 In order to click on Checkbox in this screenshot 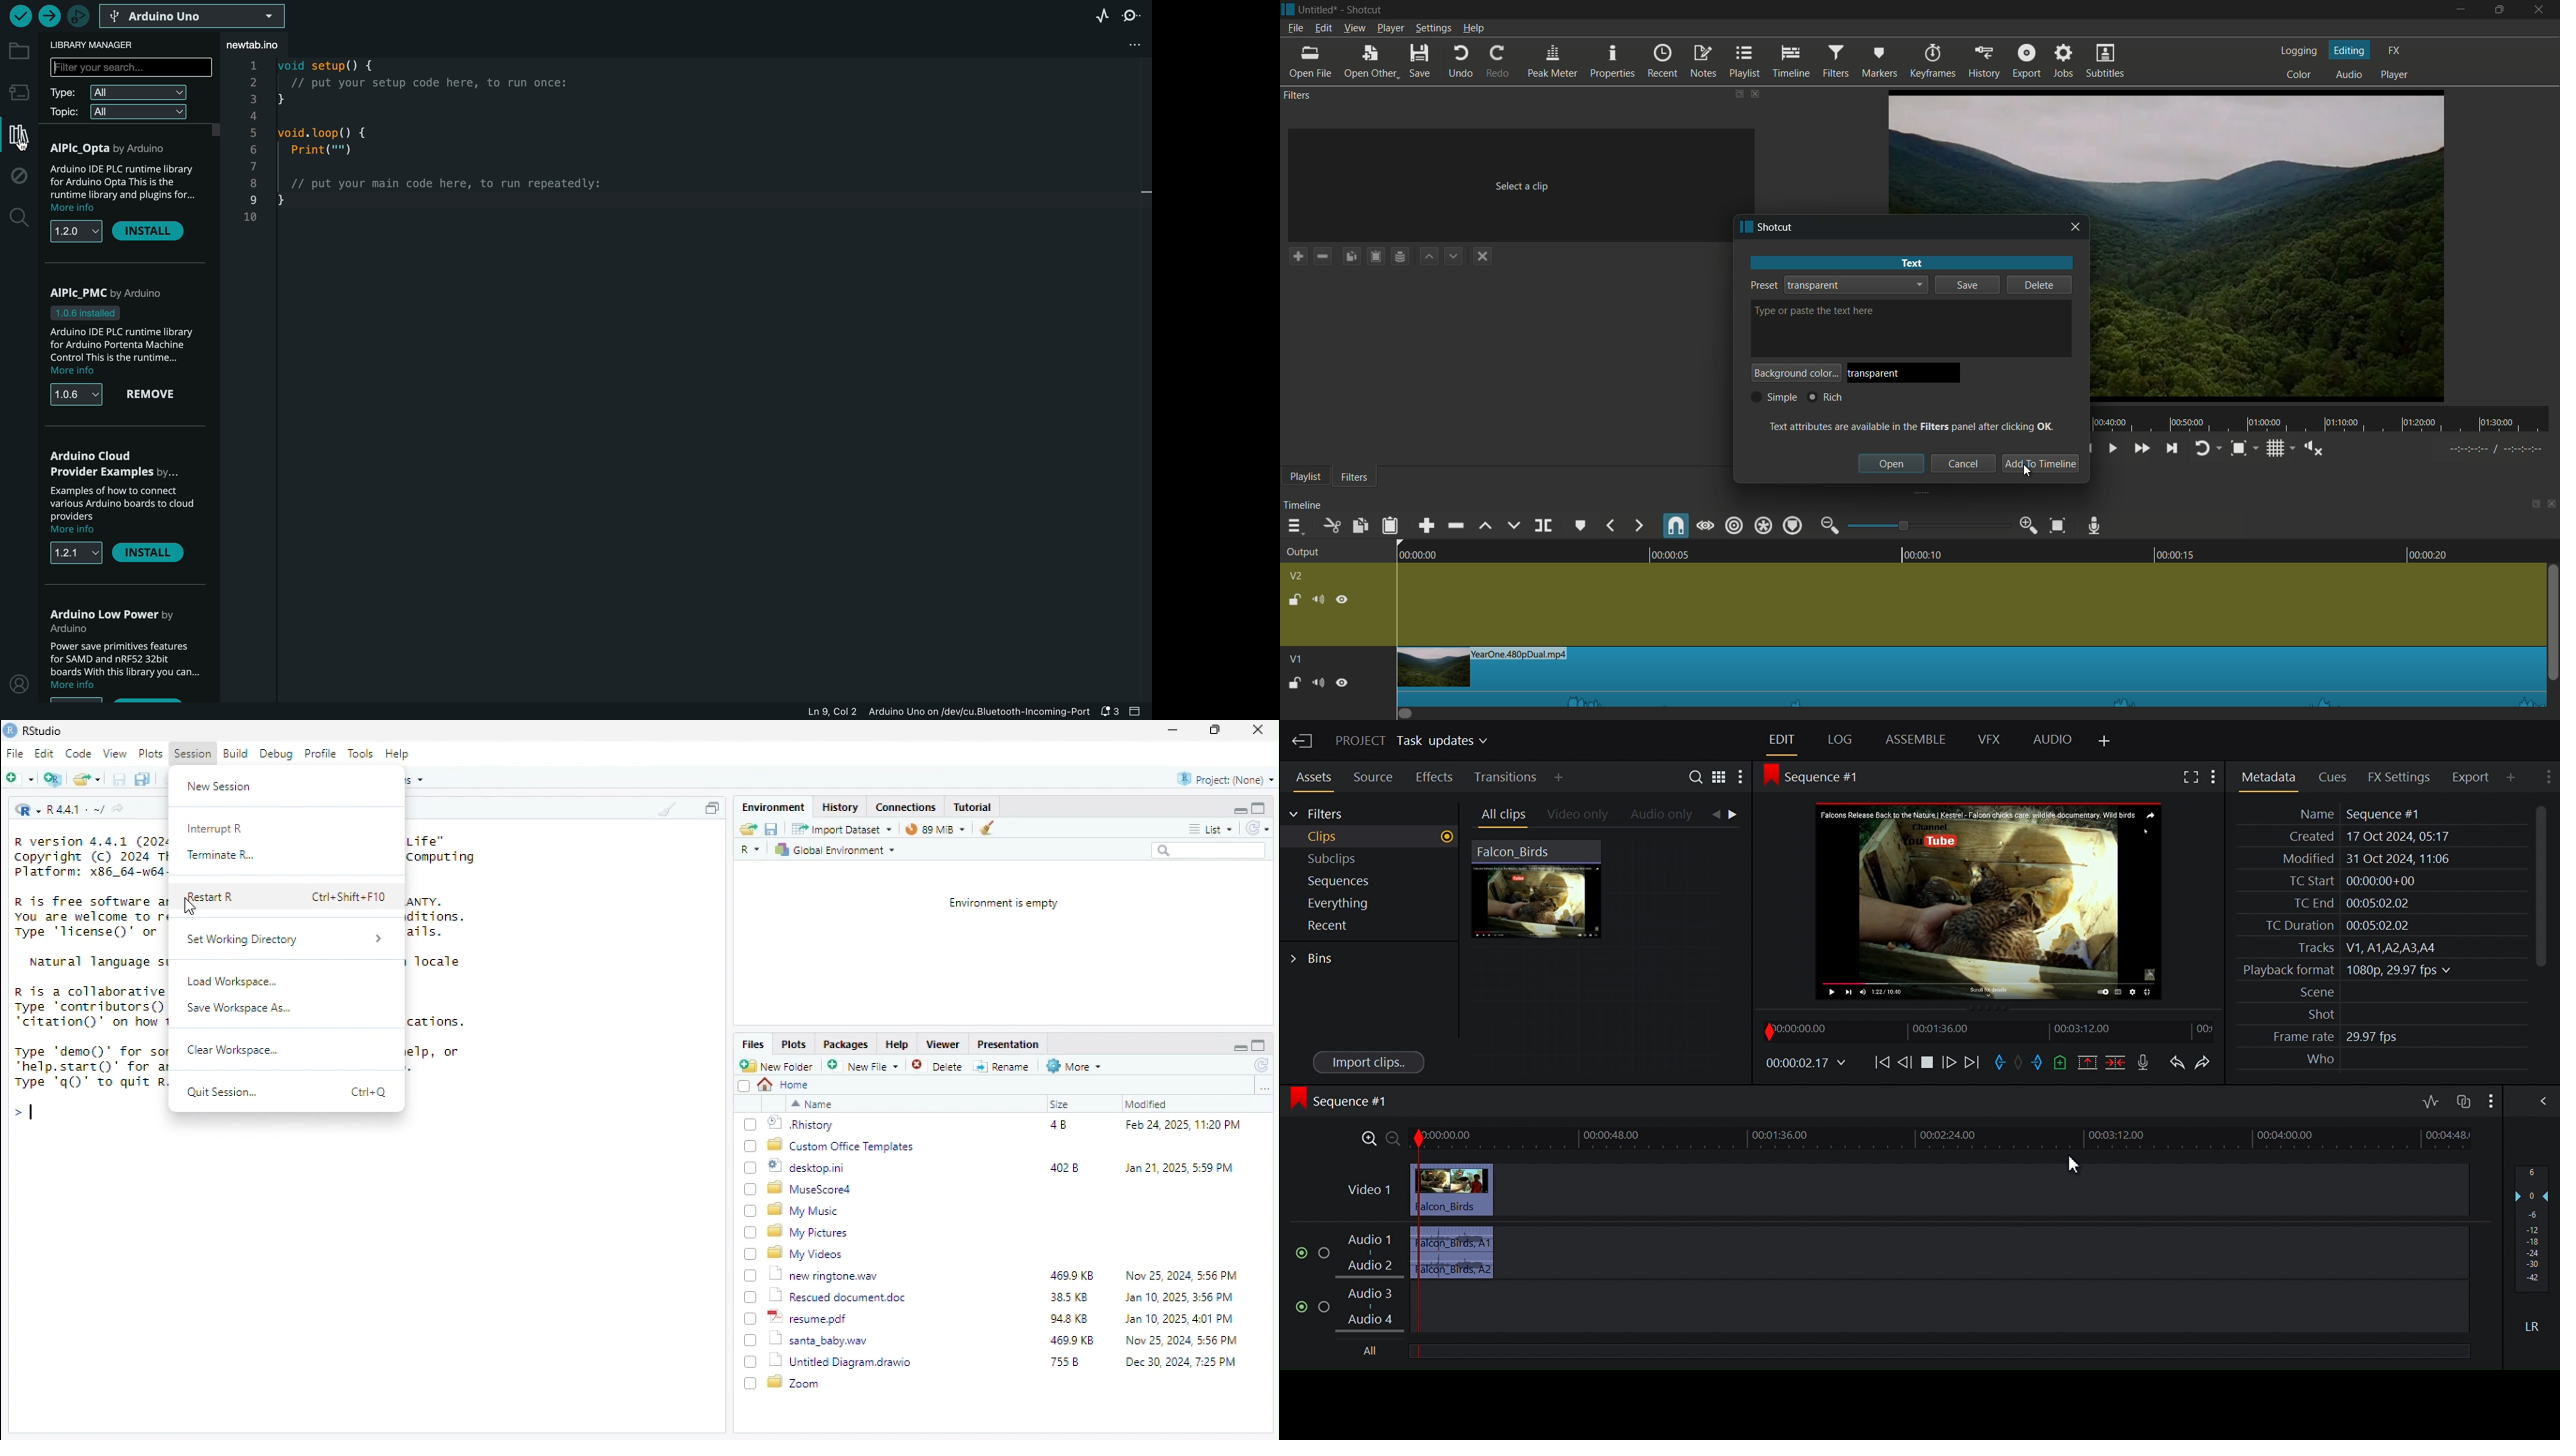, I will do `click(751, 1383)`.